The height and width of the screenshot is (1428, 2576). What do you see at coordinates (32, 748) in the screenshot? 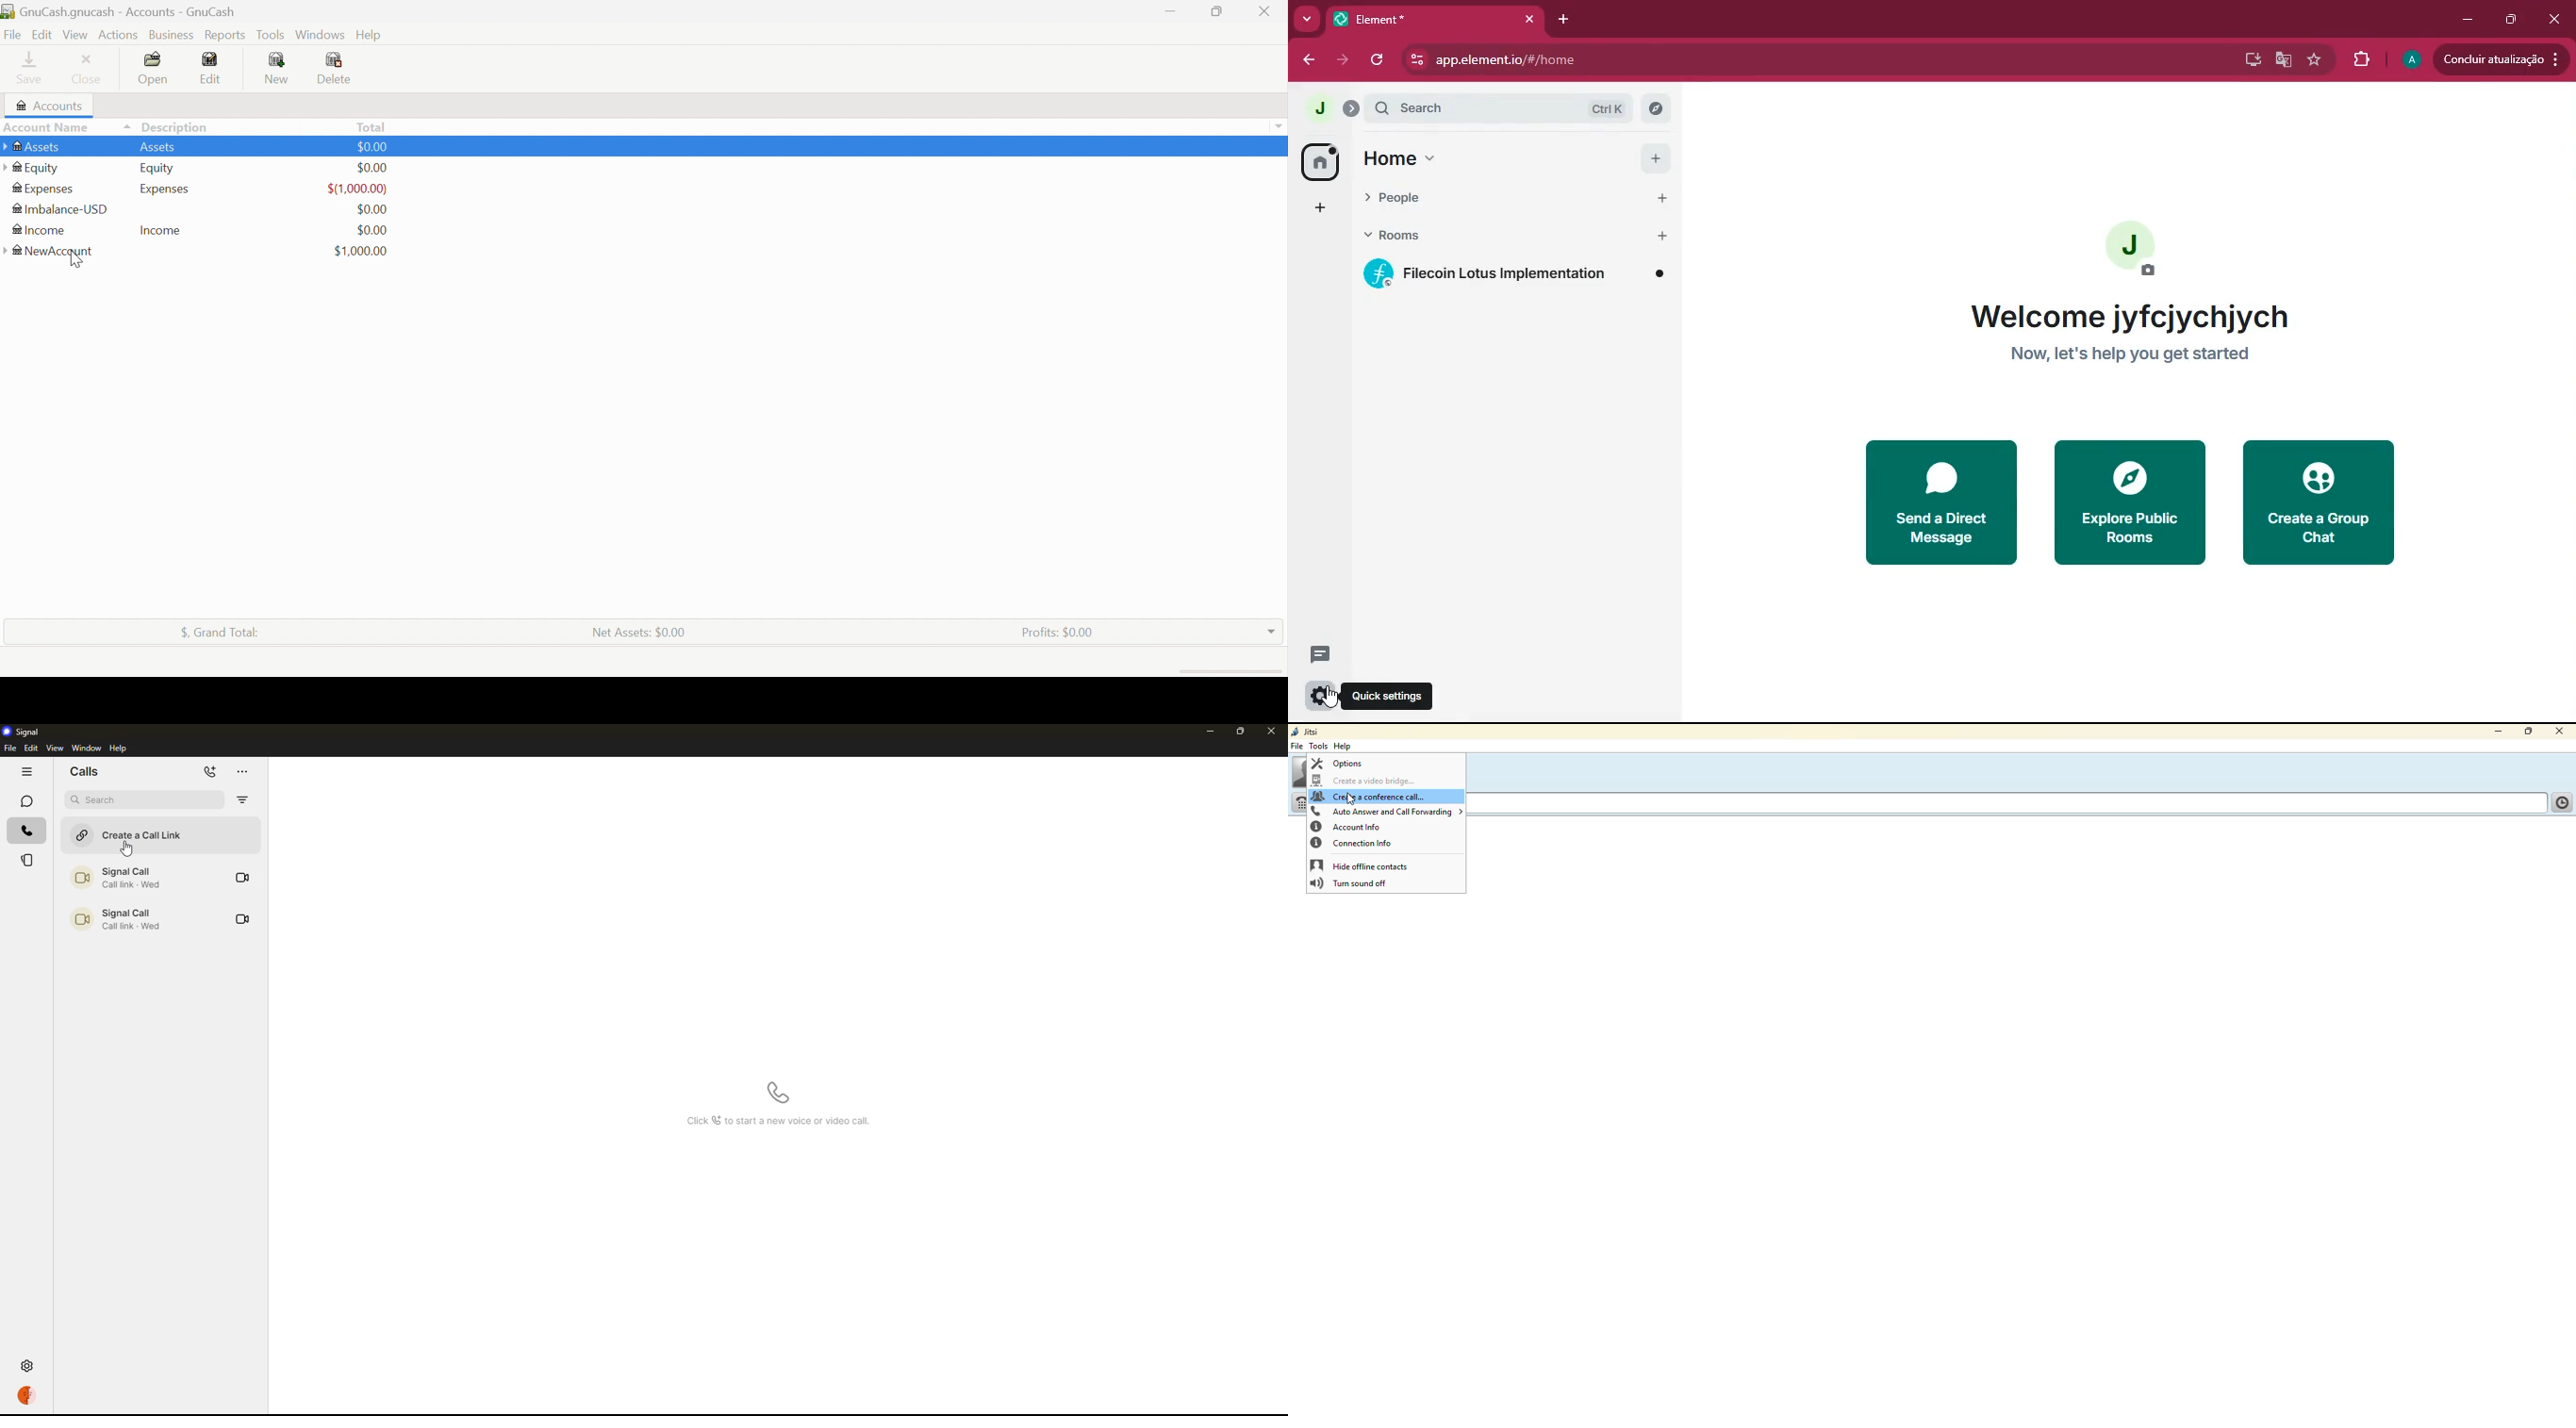
I see `edit` at bounding box center [32, 748].